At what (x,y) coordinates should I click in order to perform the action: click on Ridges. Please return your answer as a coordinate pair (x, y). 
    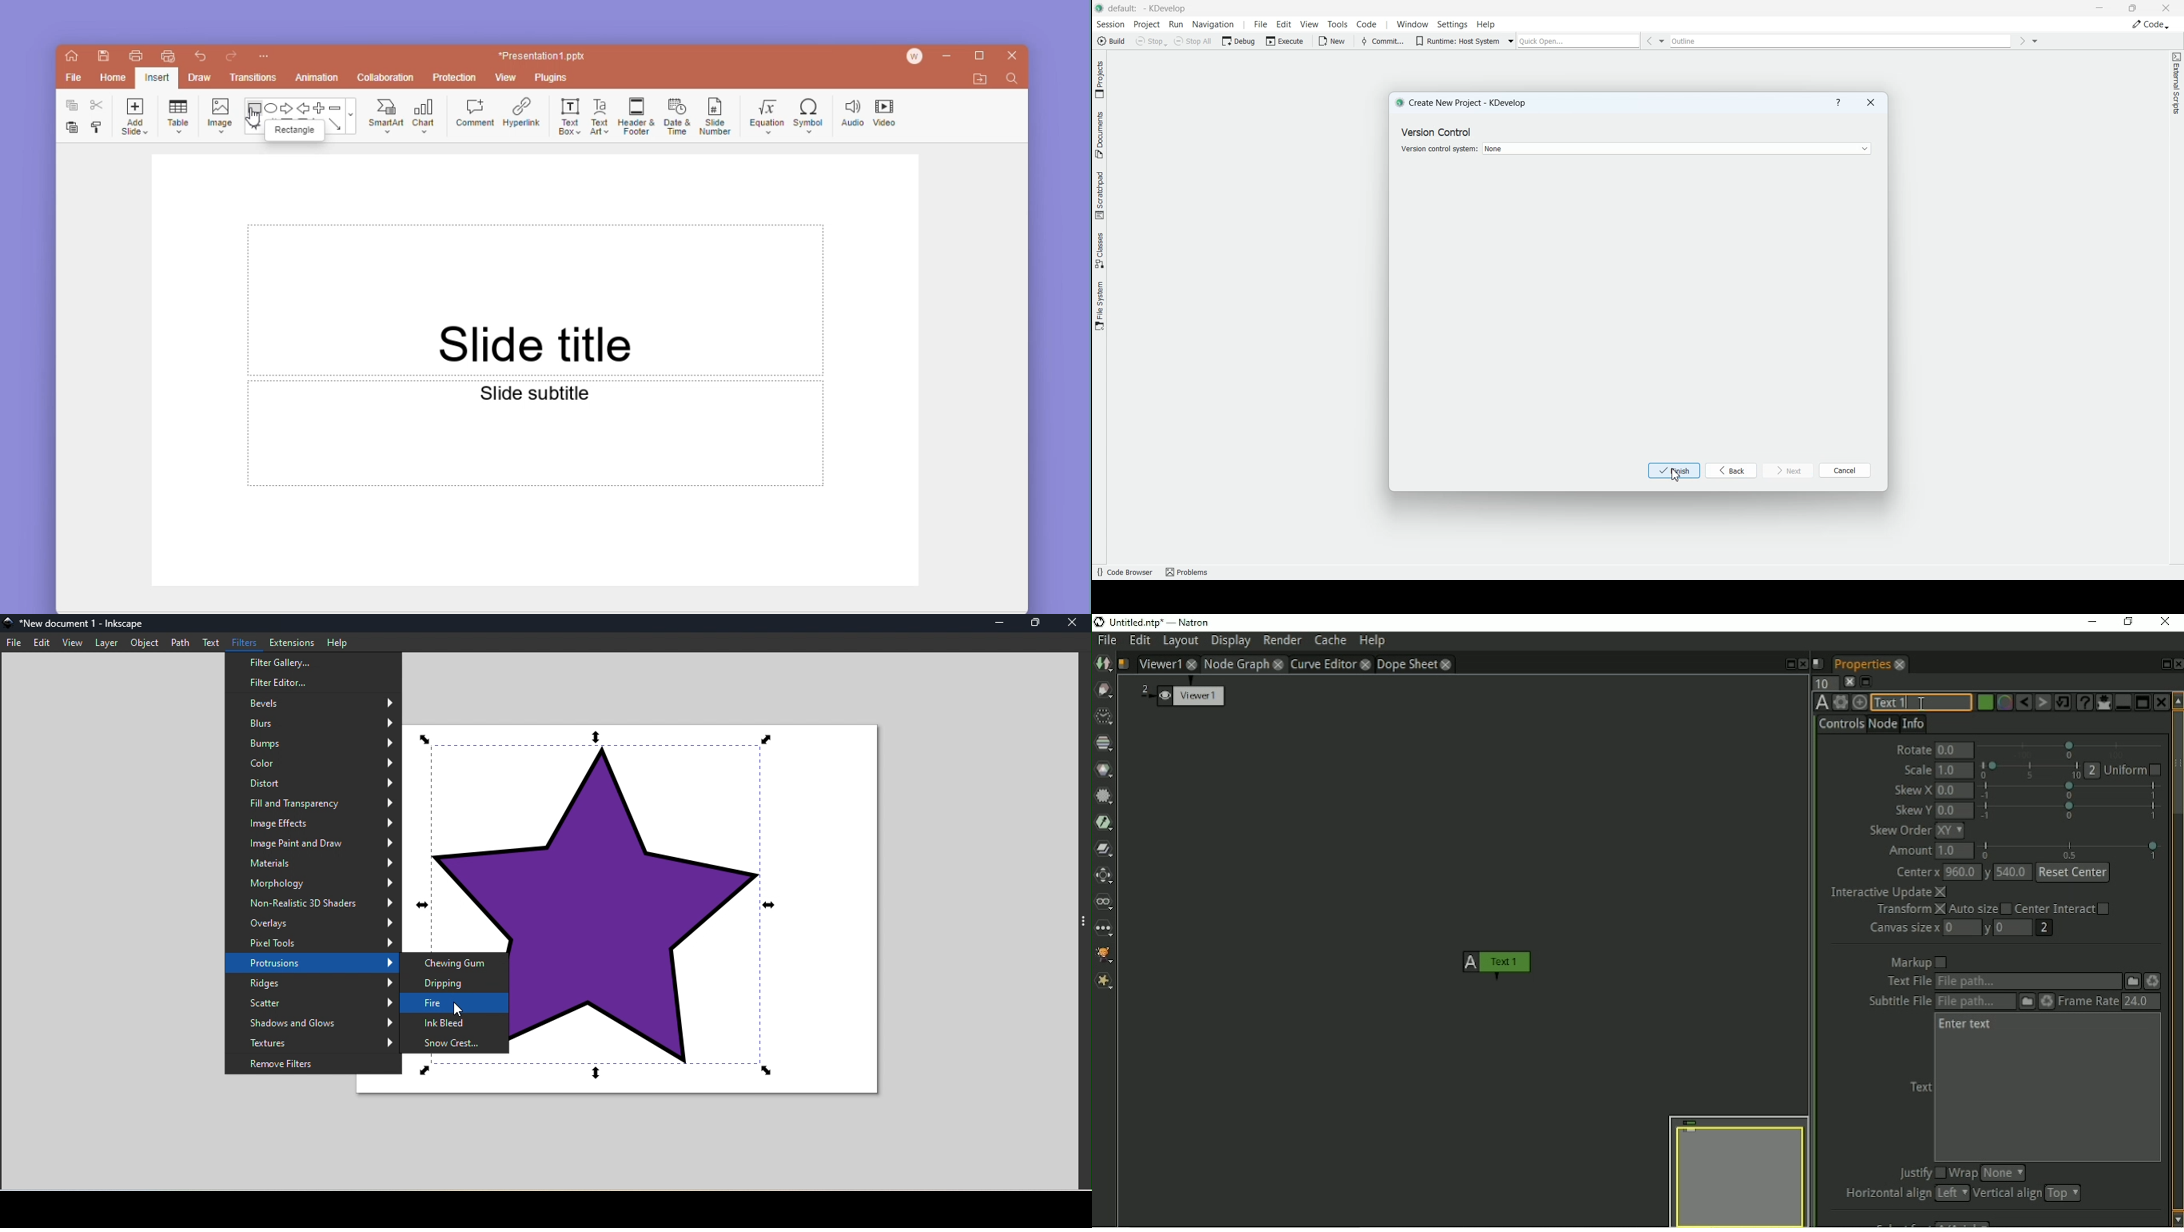
    Looking at the image, I should click on (310, 983).